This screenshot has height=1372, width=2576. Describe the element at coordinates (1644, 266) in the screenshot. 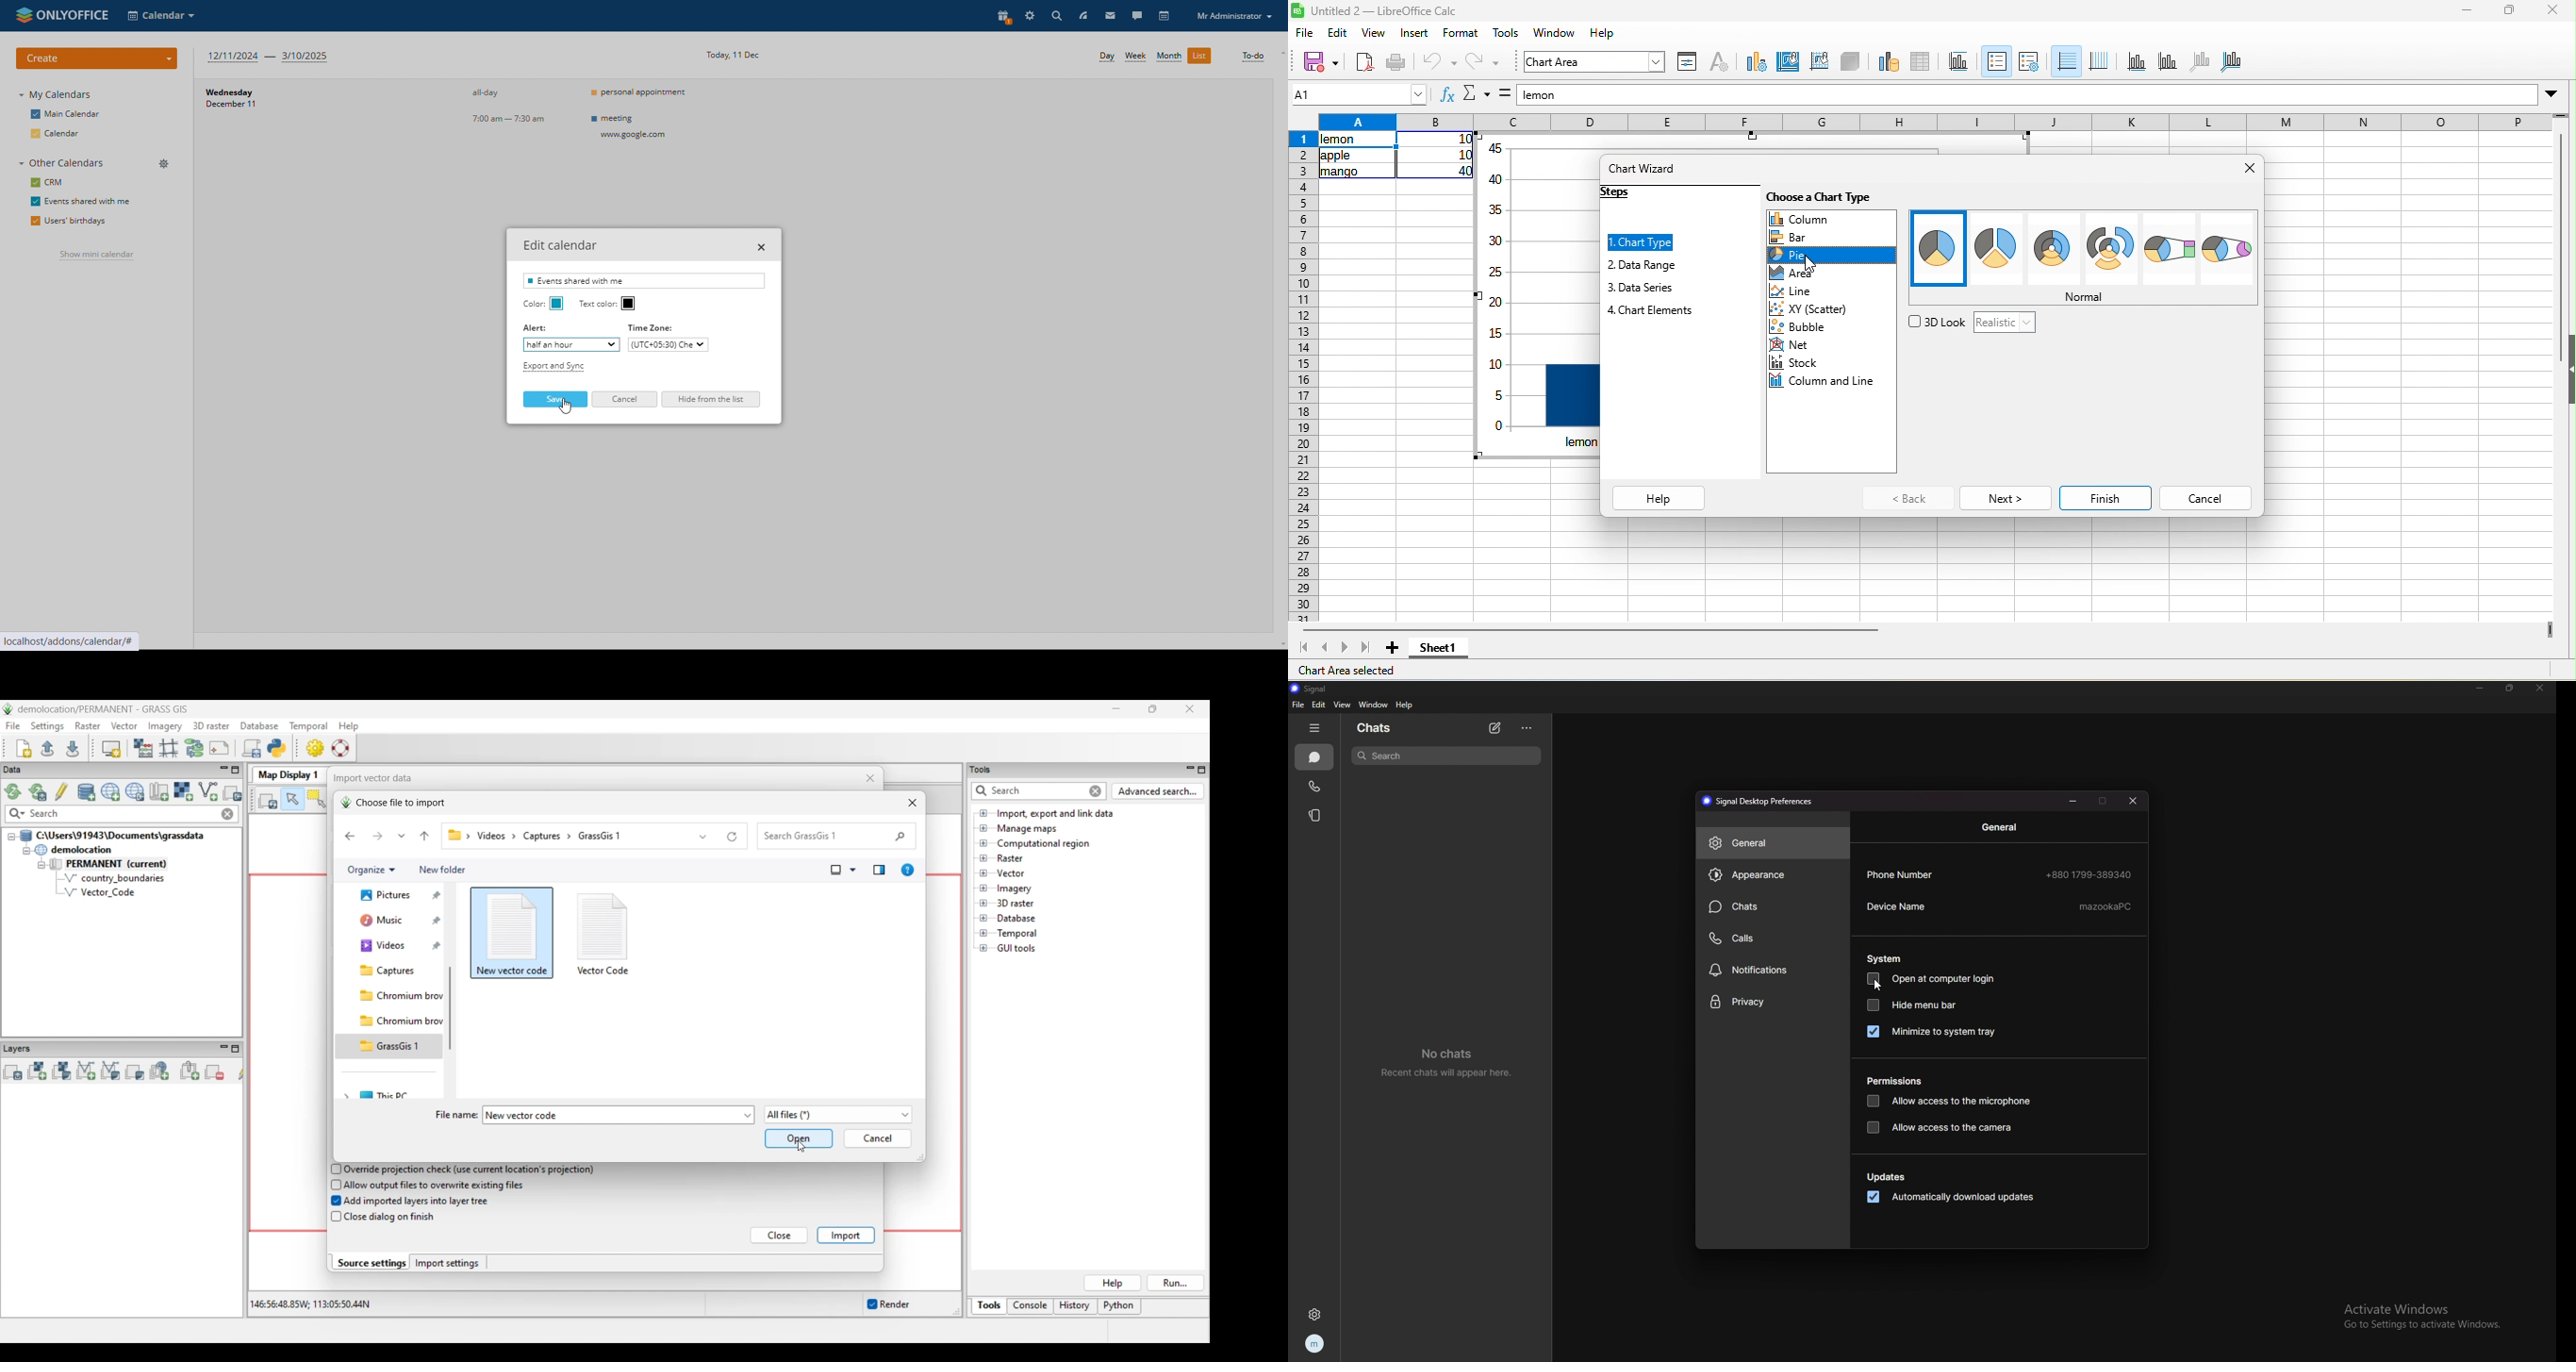

I see `data range` at that location.